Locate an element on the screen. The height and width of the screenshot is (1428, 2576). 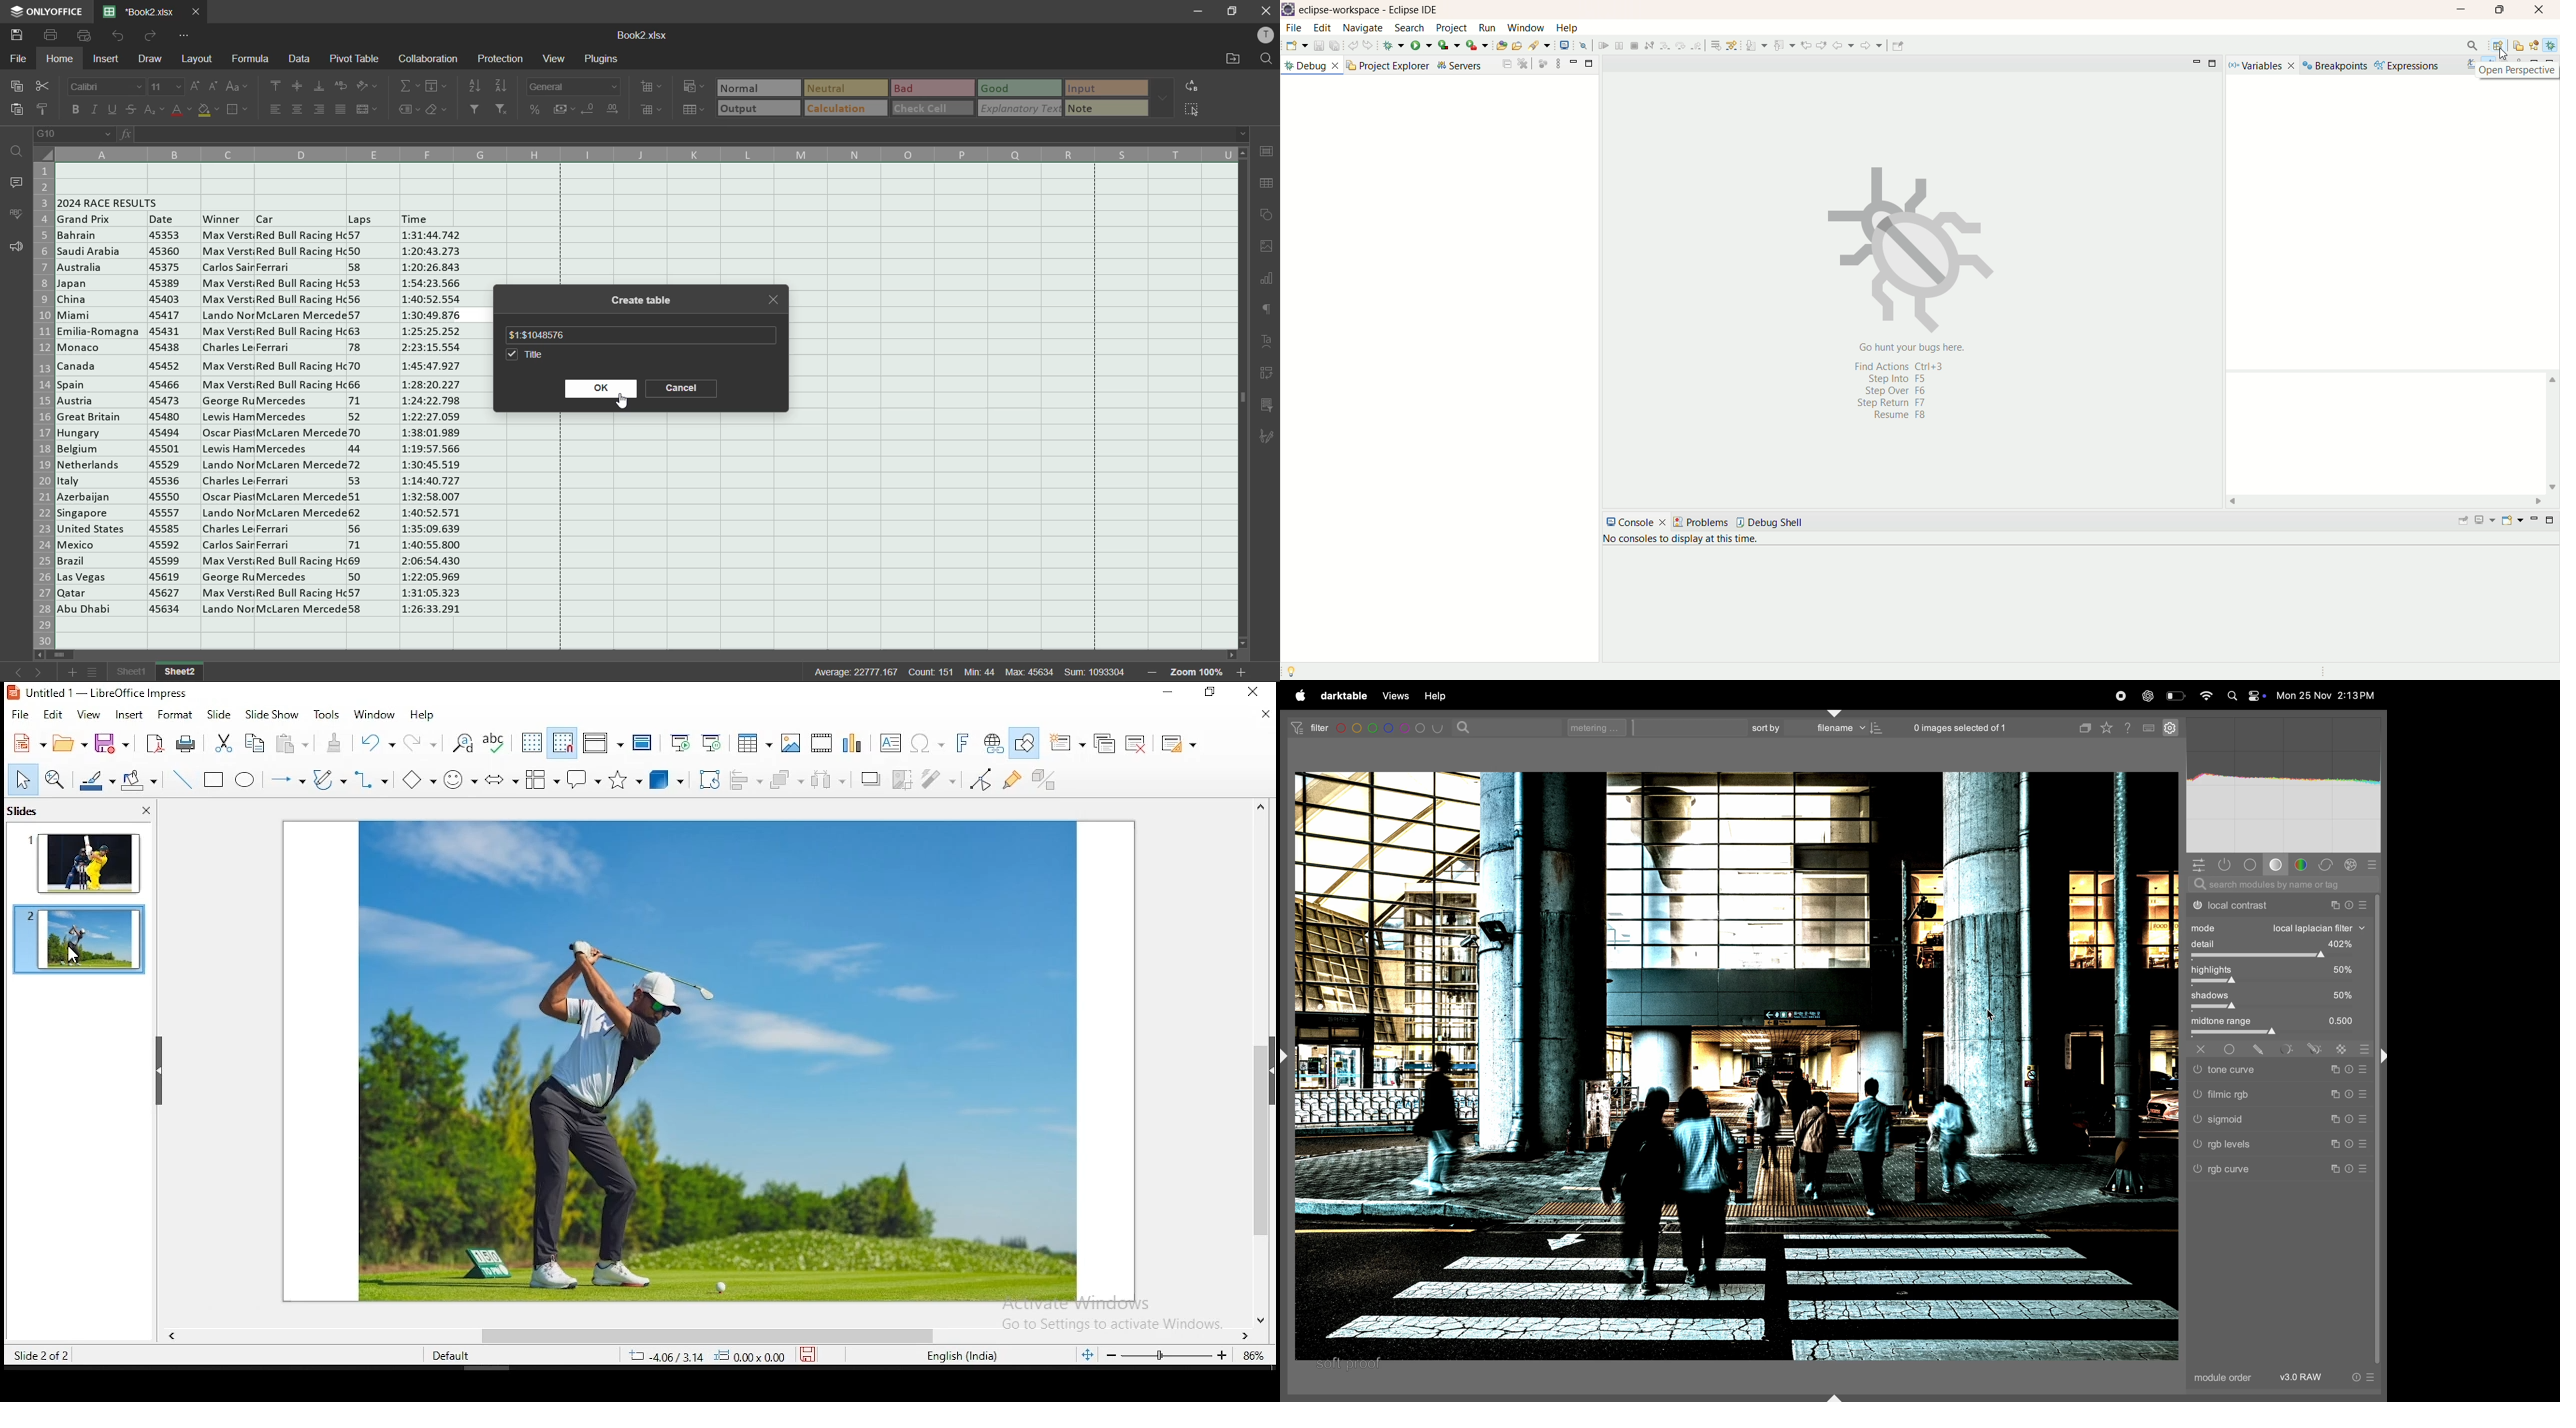
reset is located at coordinates (2355, 1377).